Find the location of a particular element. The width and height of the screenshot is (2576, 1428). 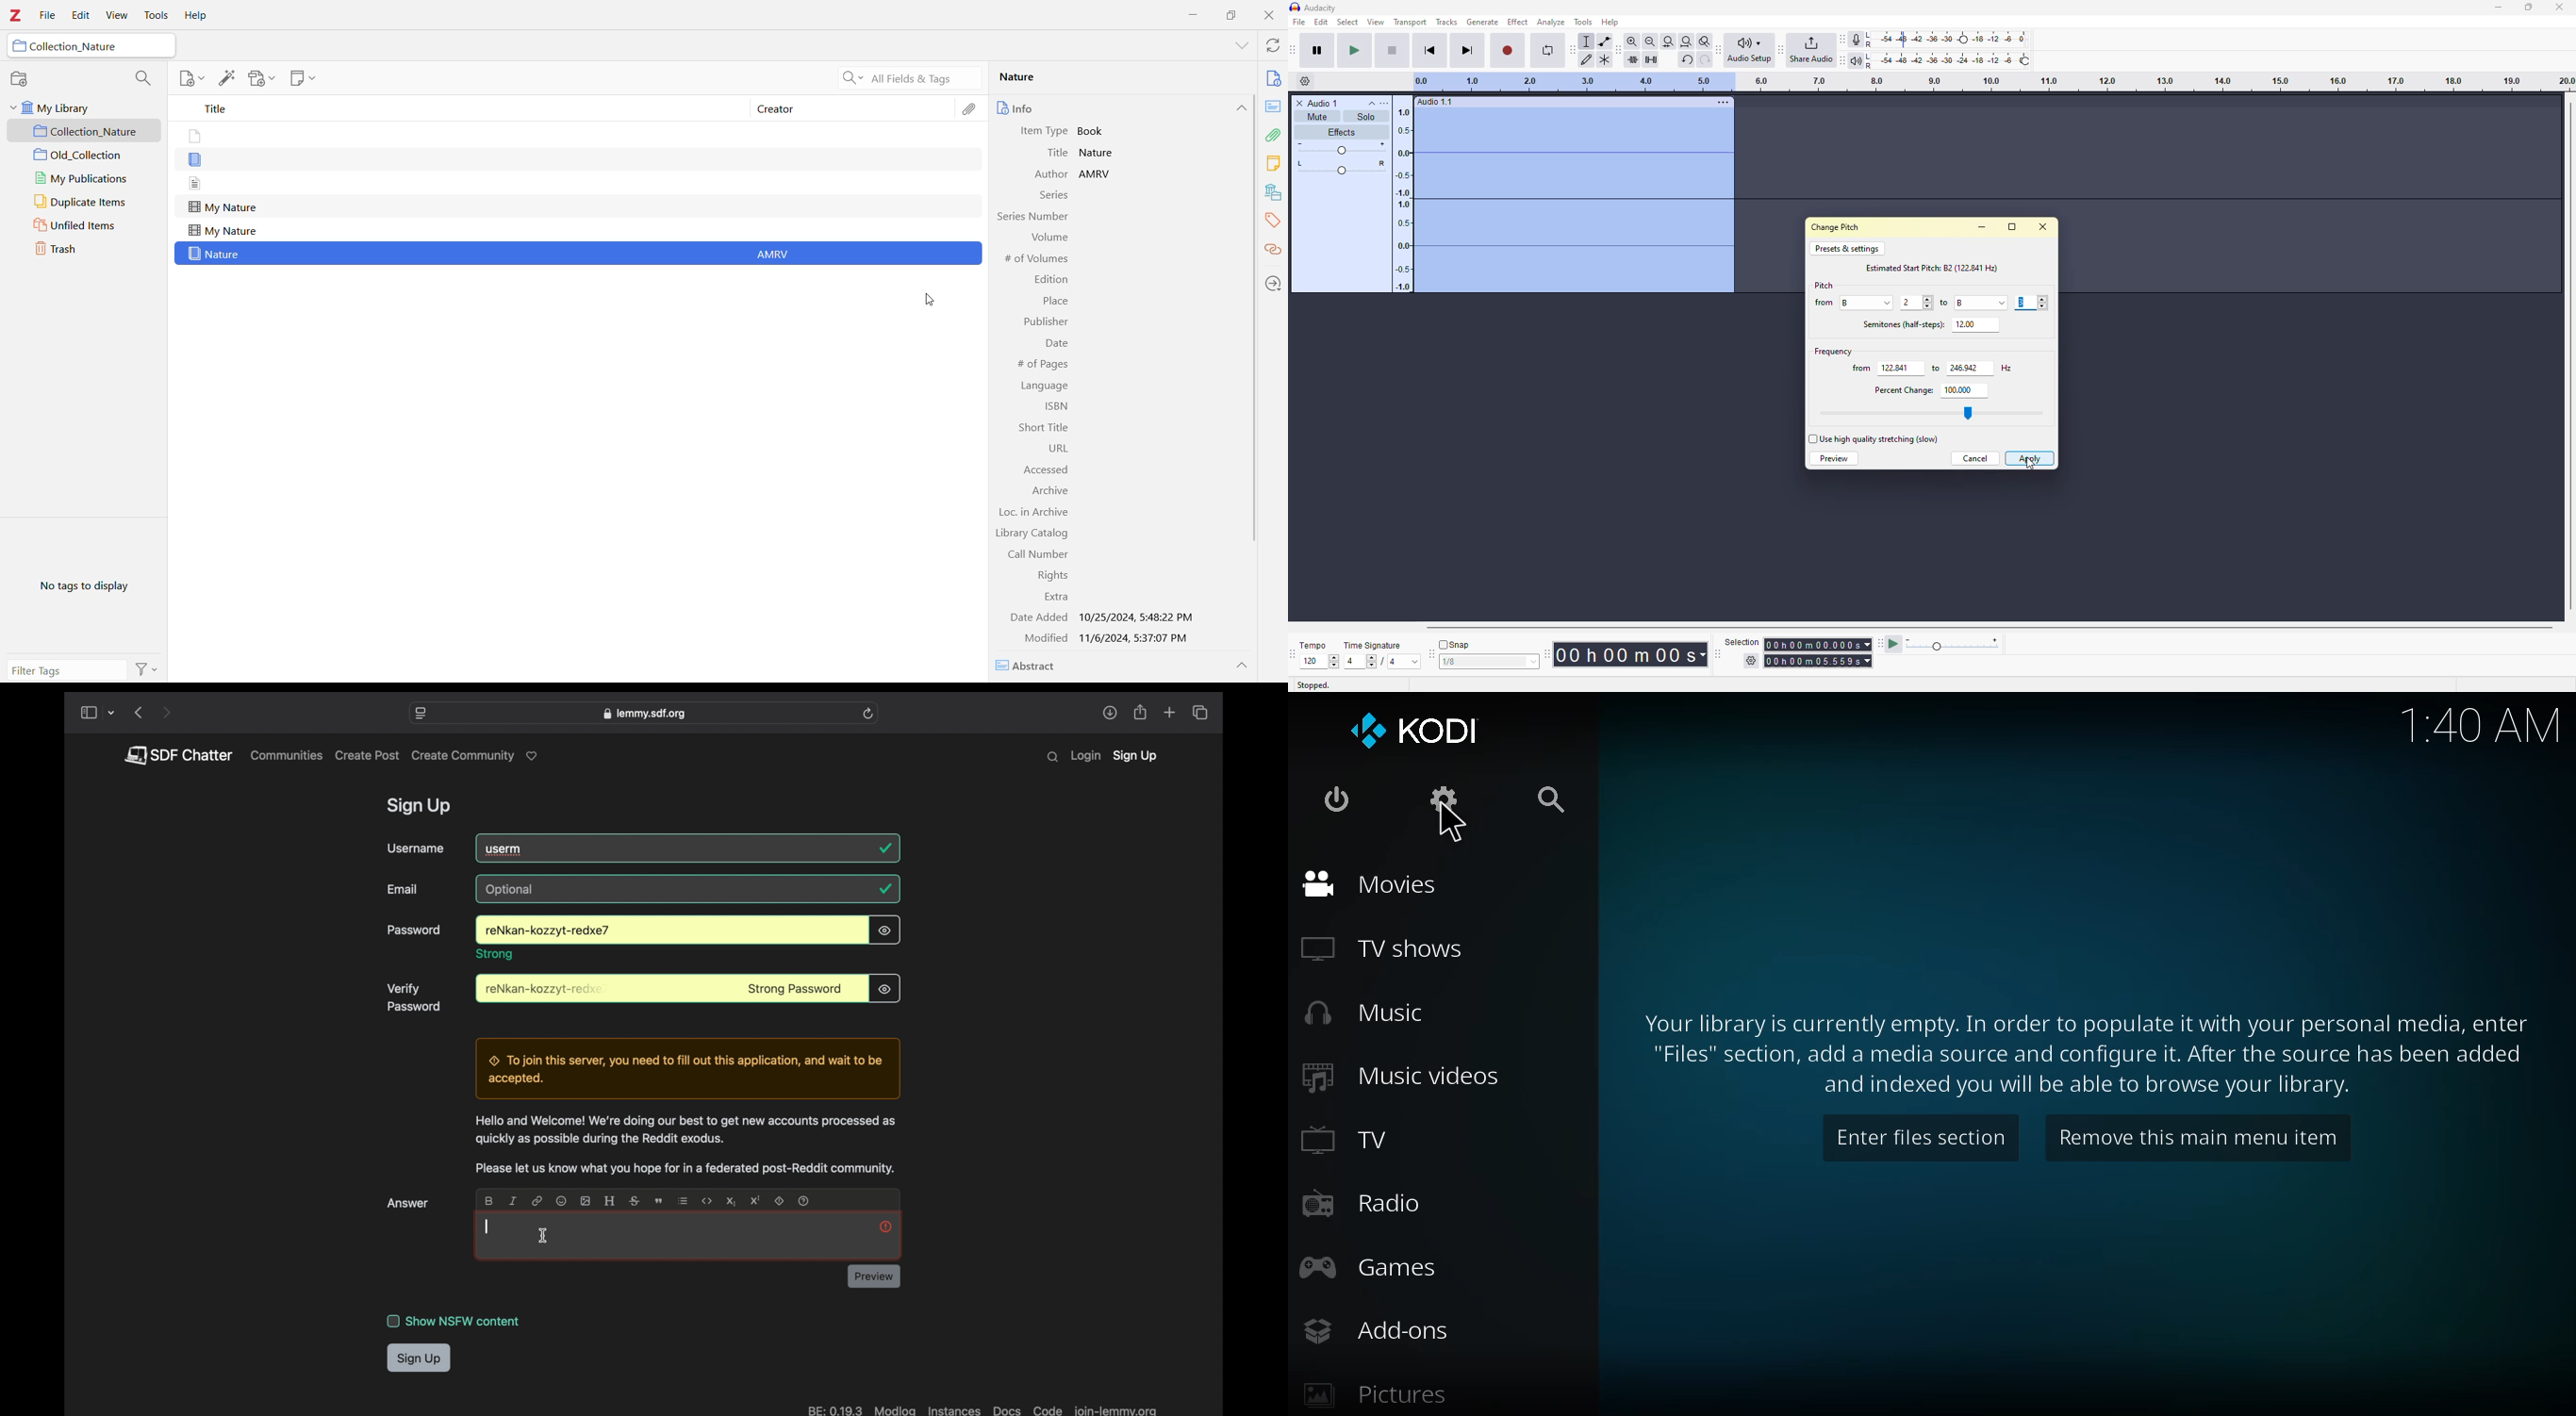

pdf chatter is located at coordinates (178, 755).